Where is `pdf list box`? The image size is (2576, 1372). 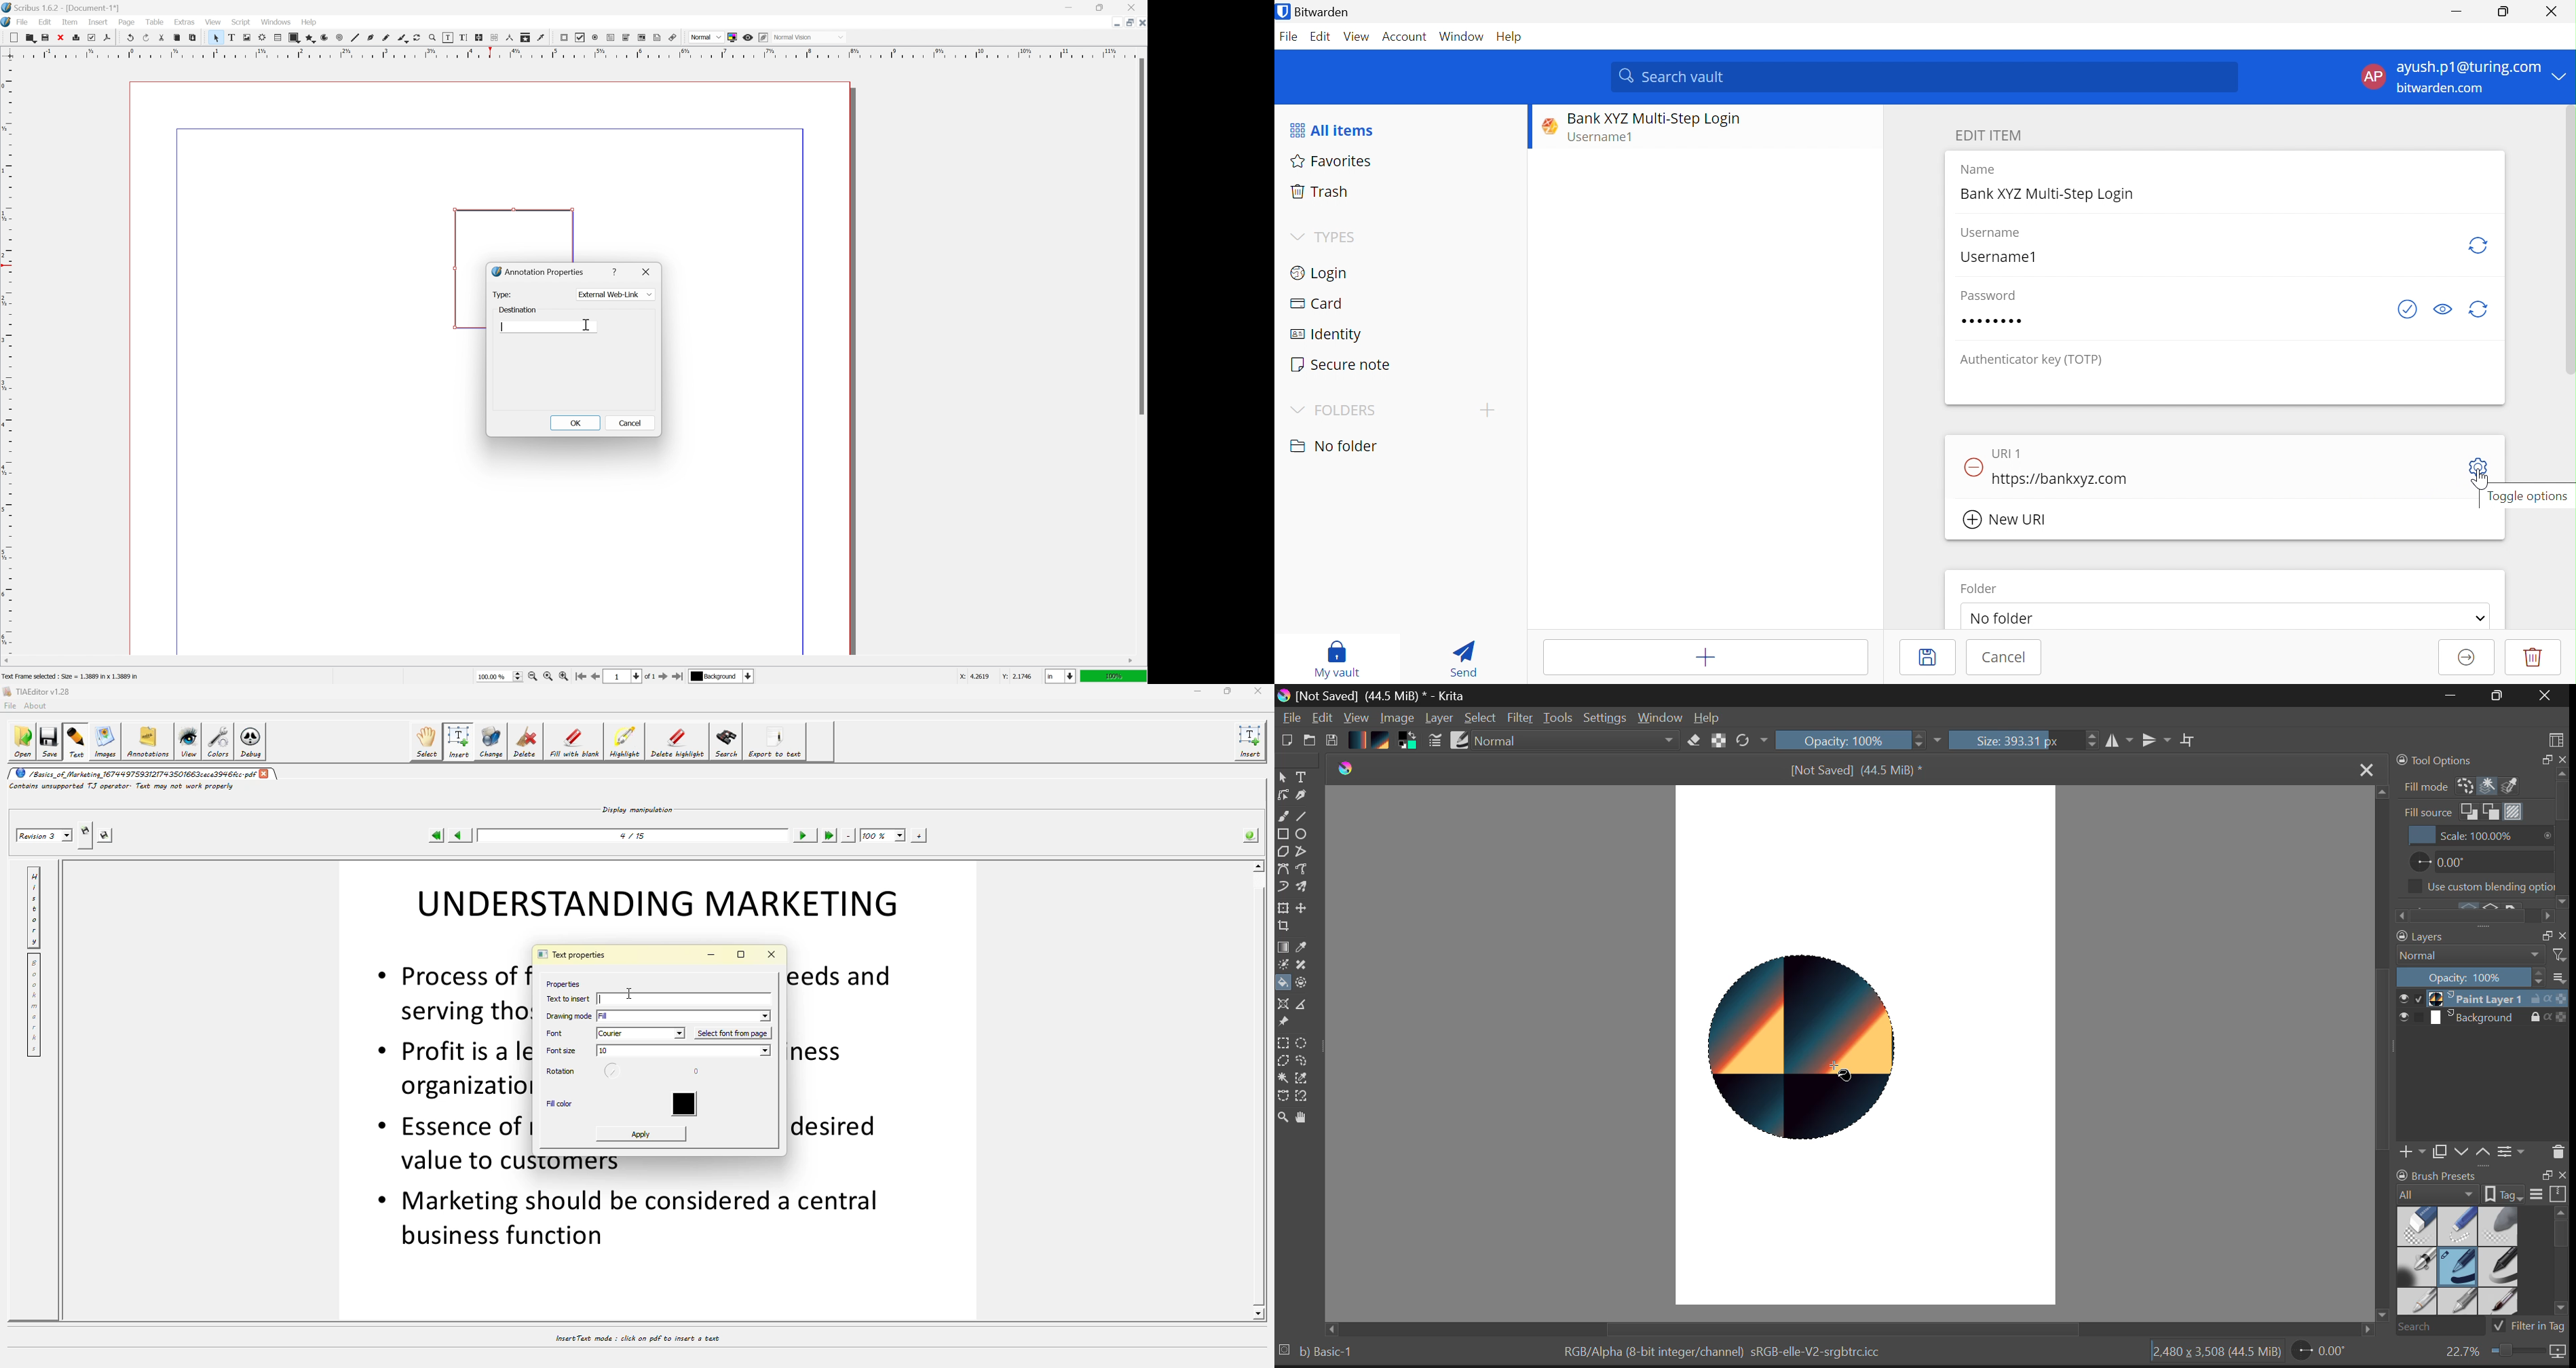 pdf list box is located at coordinates (643, 37).